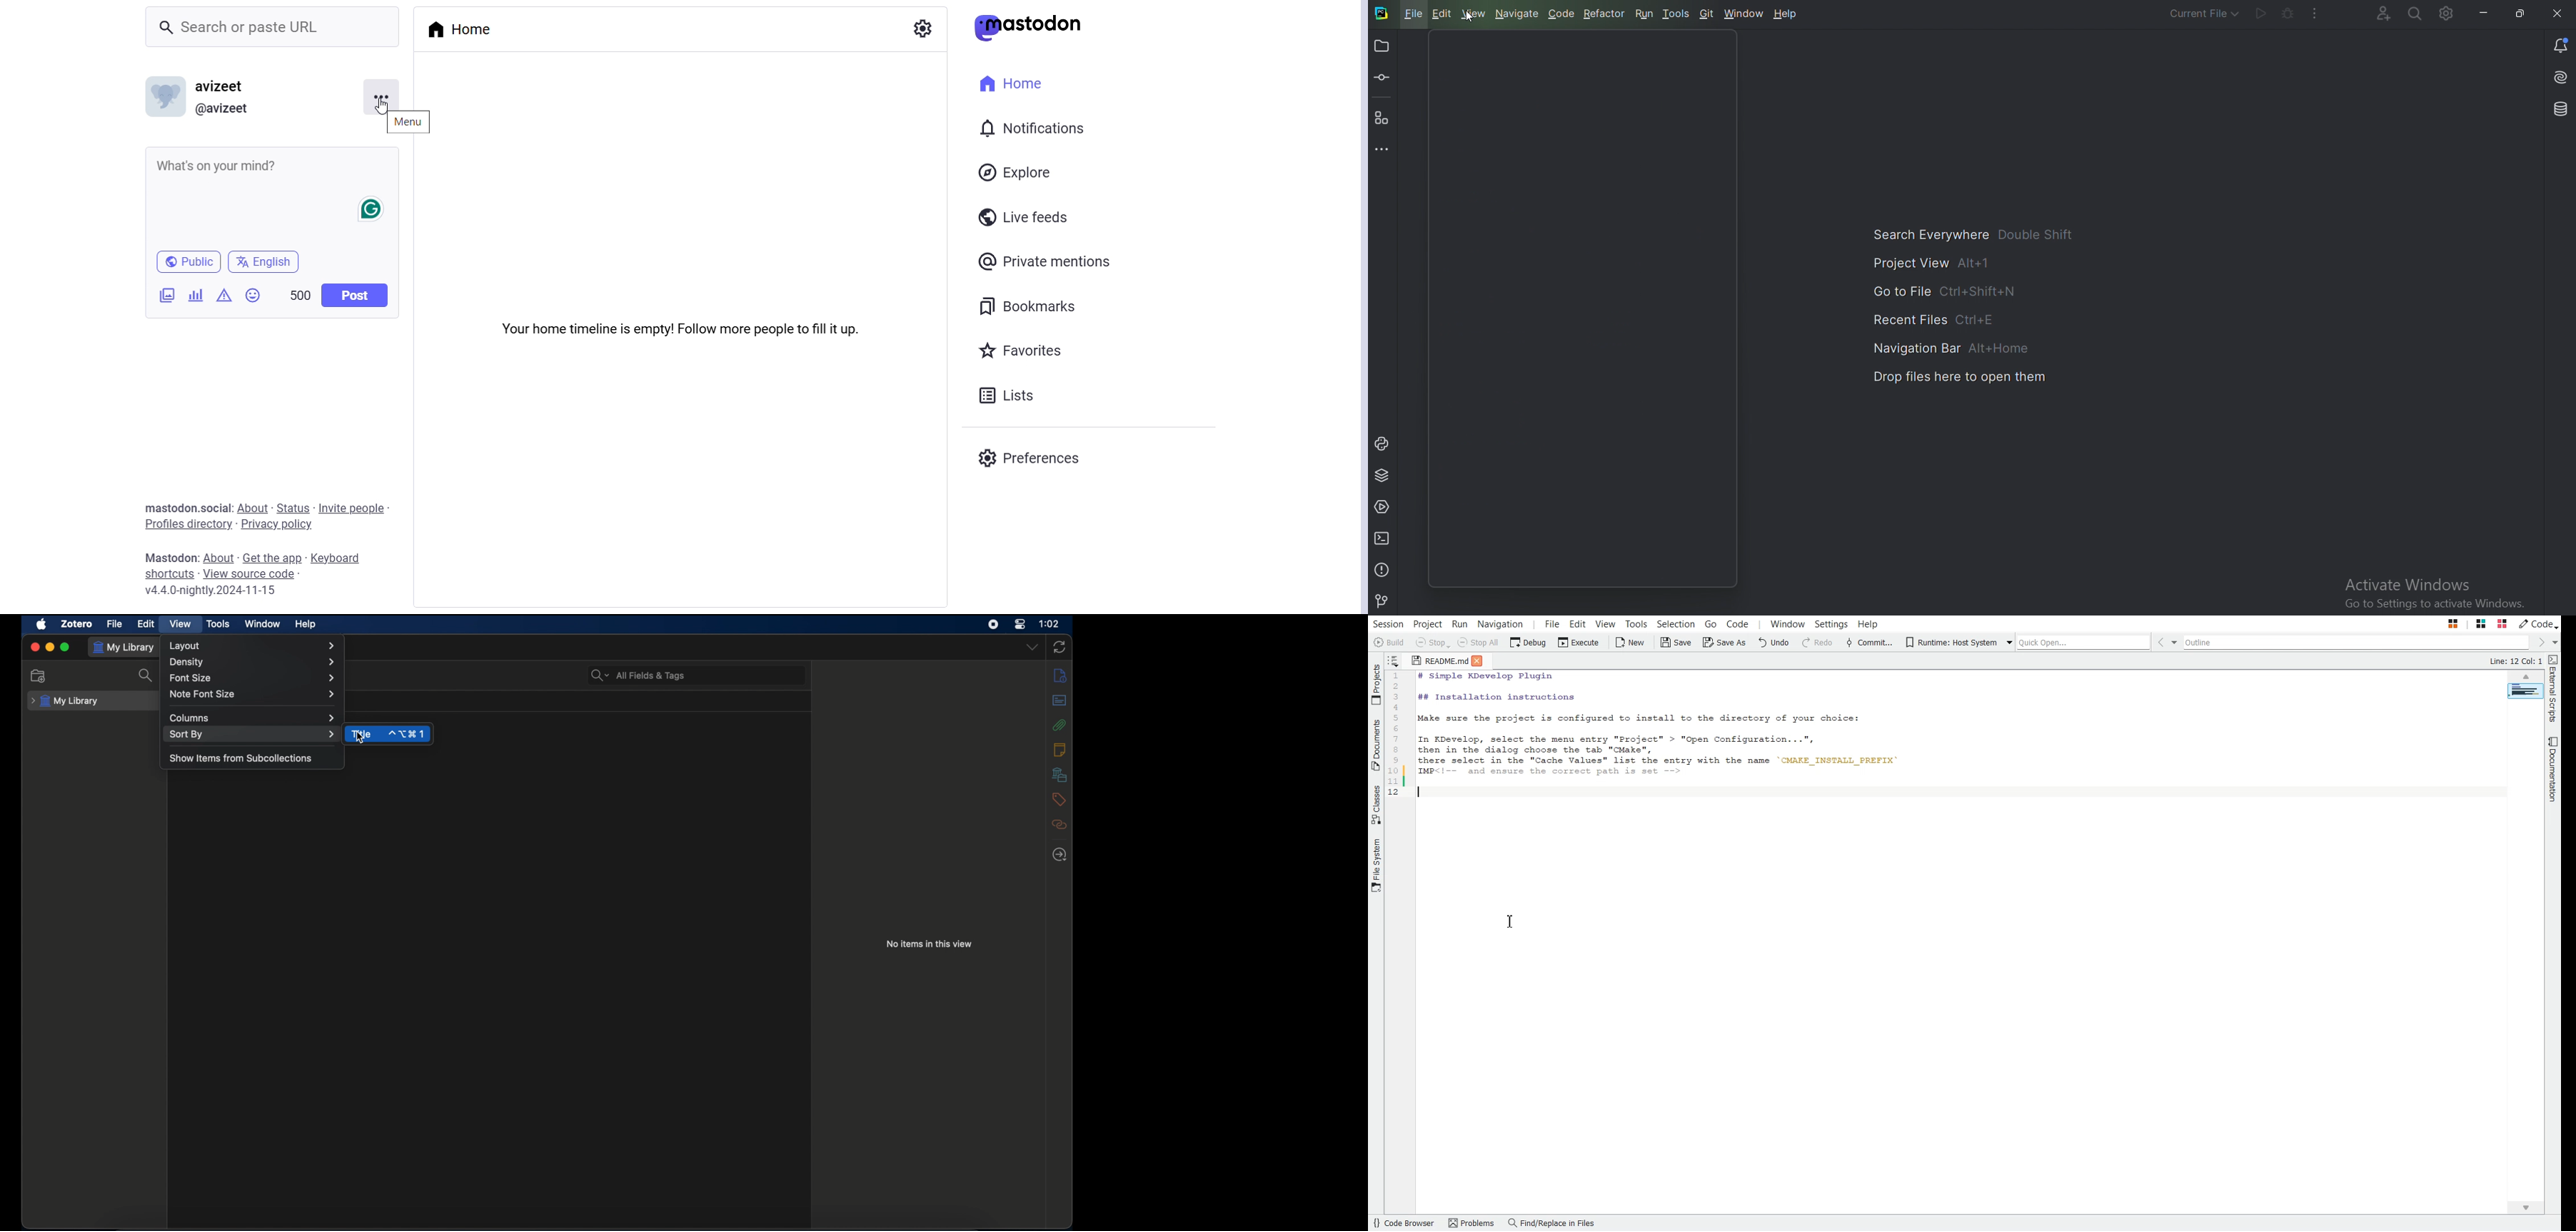  I want to click on Mastodon, so click(1032, 27).